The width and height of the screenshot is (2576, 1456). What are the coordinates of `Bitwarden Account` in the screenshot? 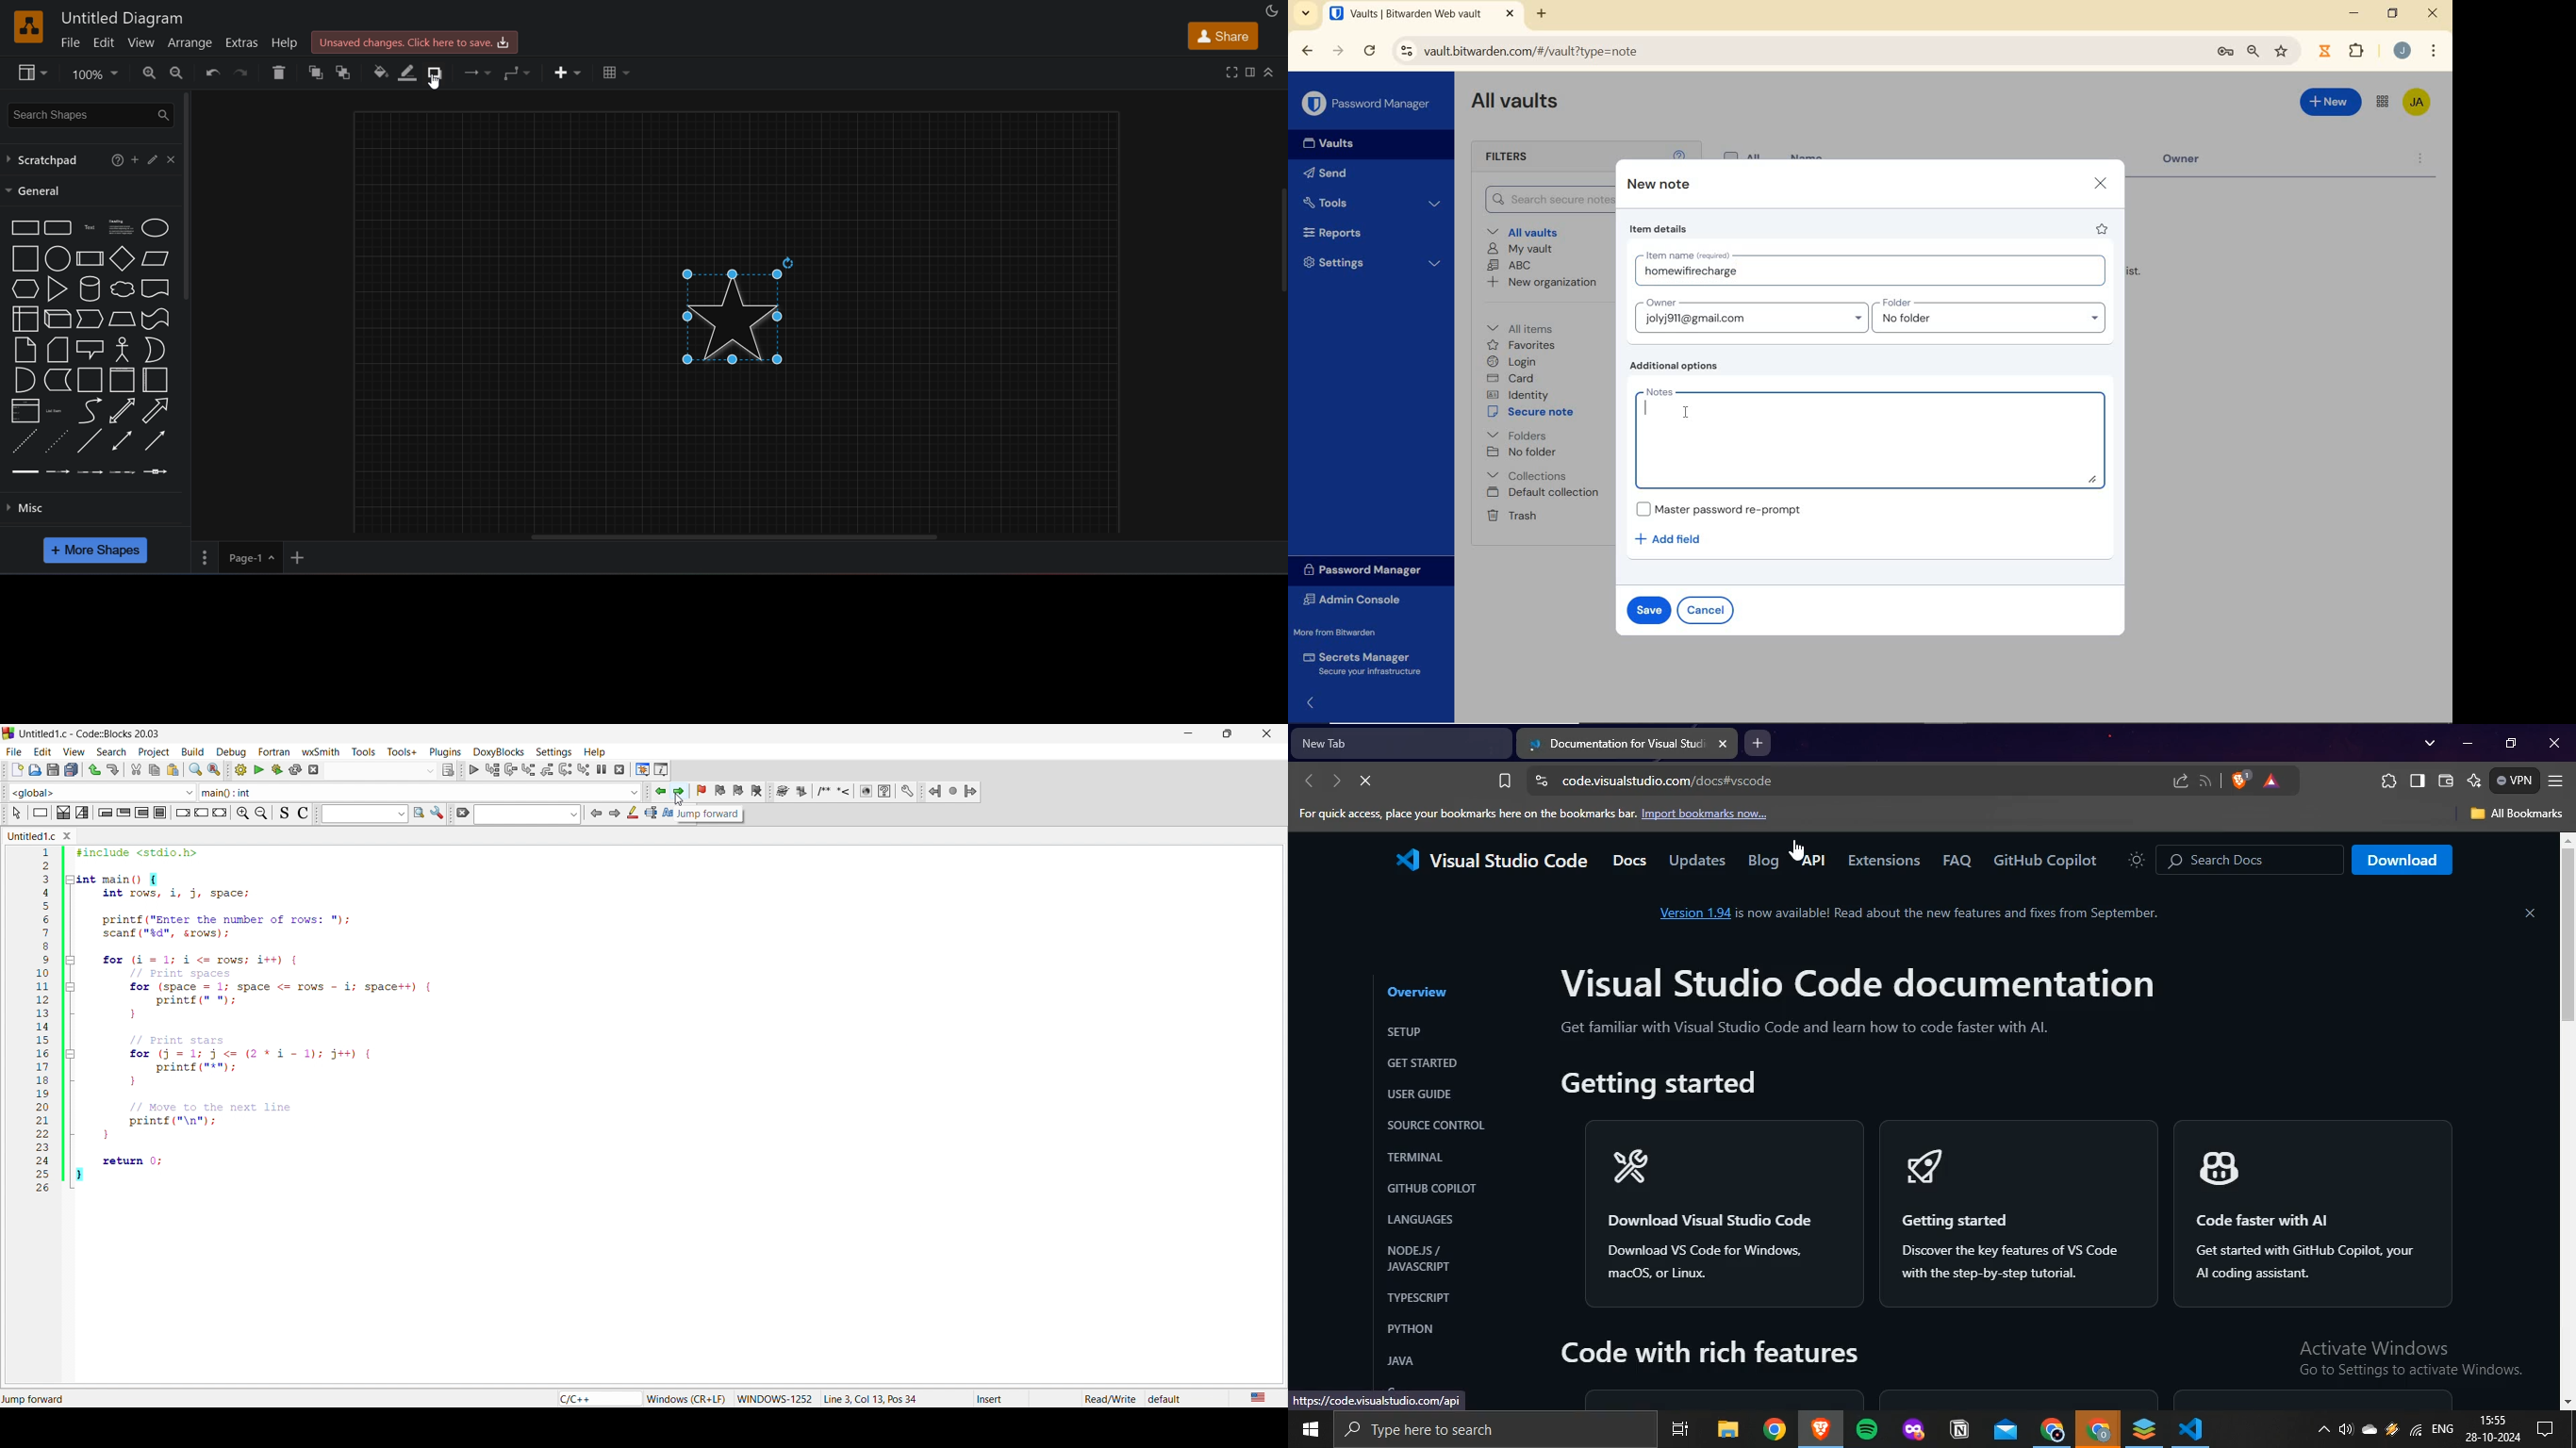 It's located at (2419, 103).